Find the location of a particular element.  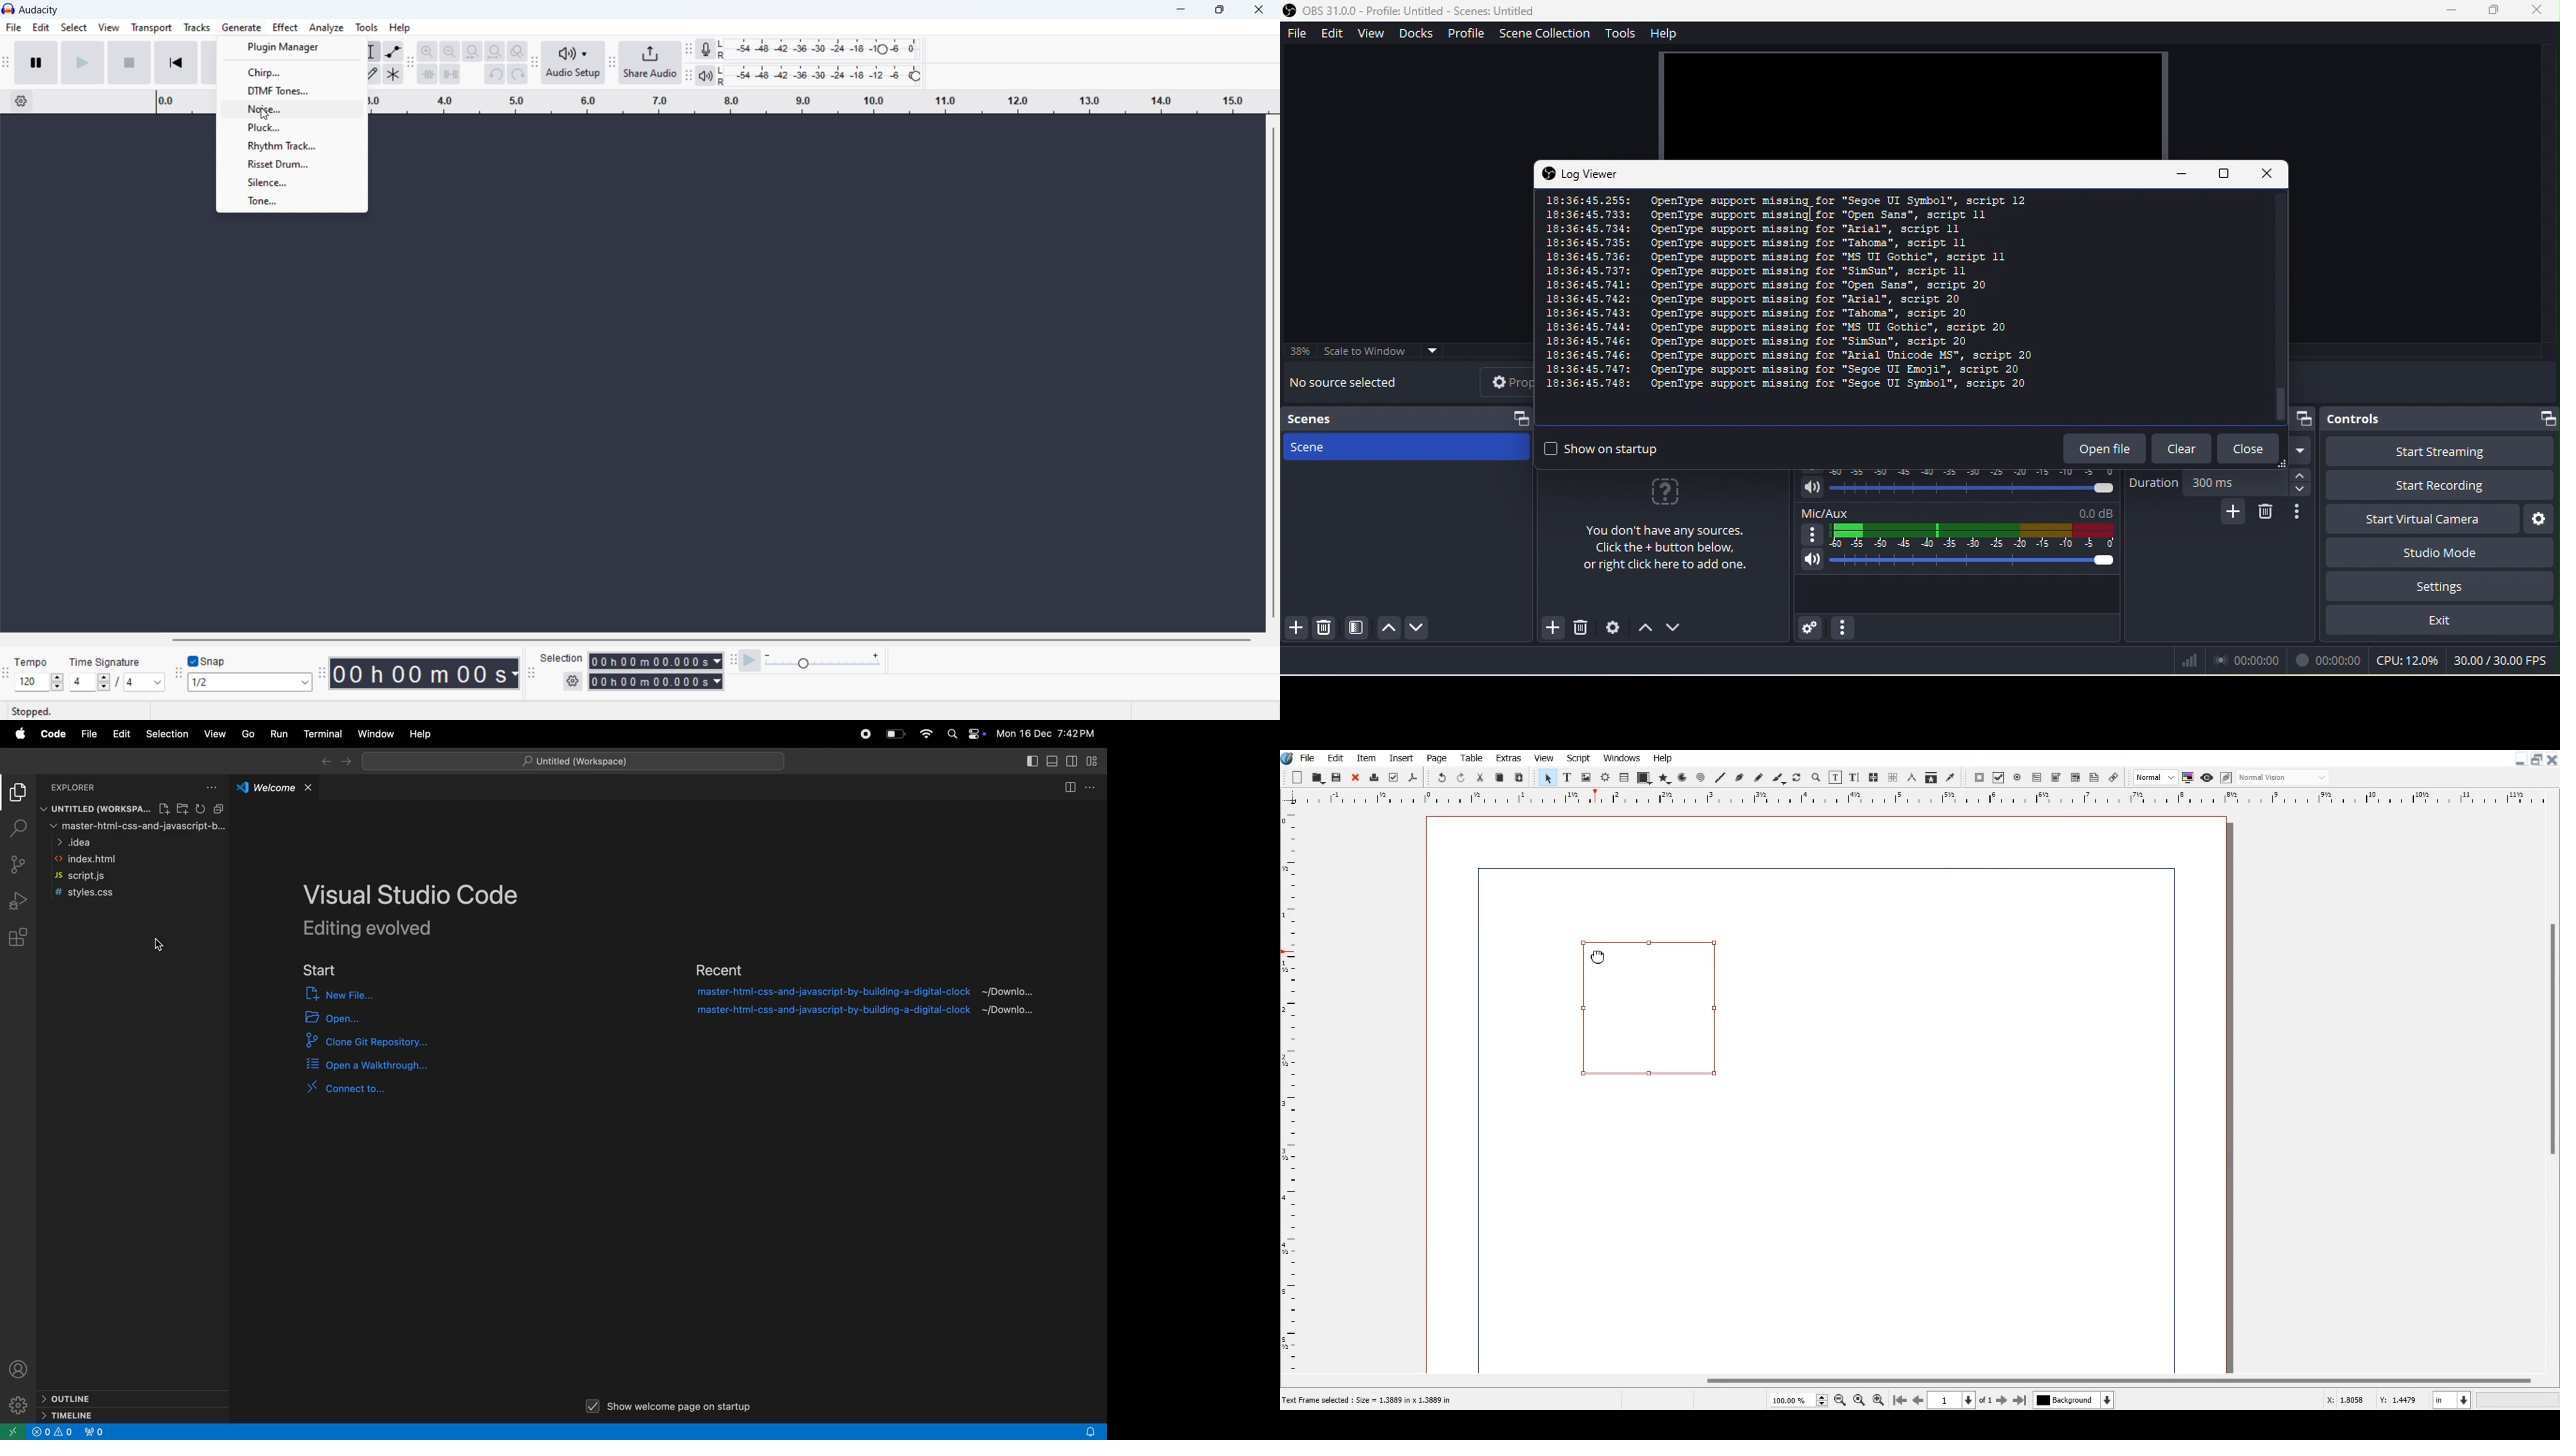

risset drum is located at coordinates (291, 164).